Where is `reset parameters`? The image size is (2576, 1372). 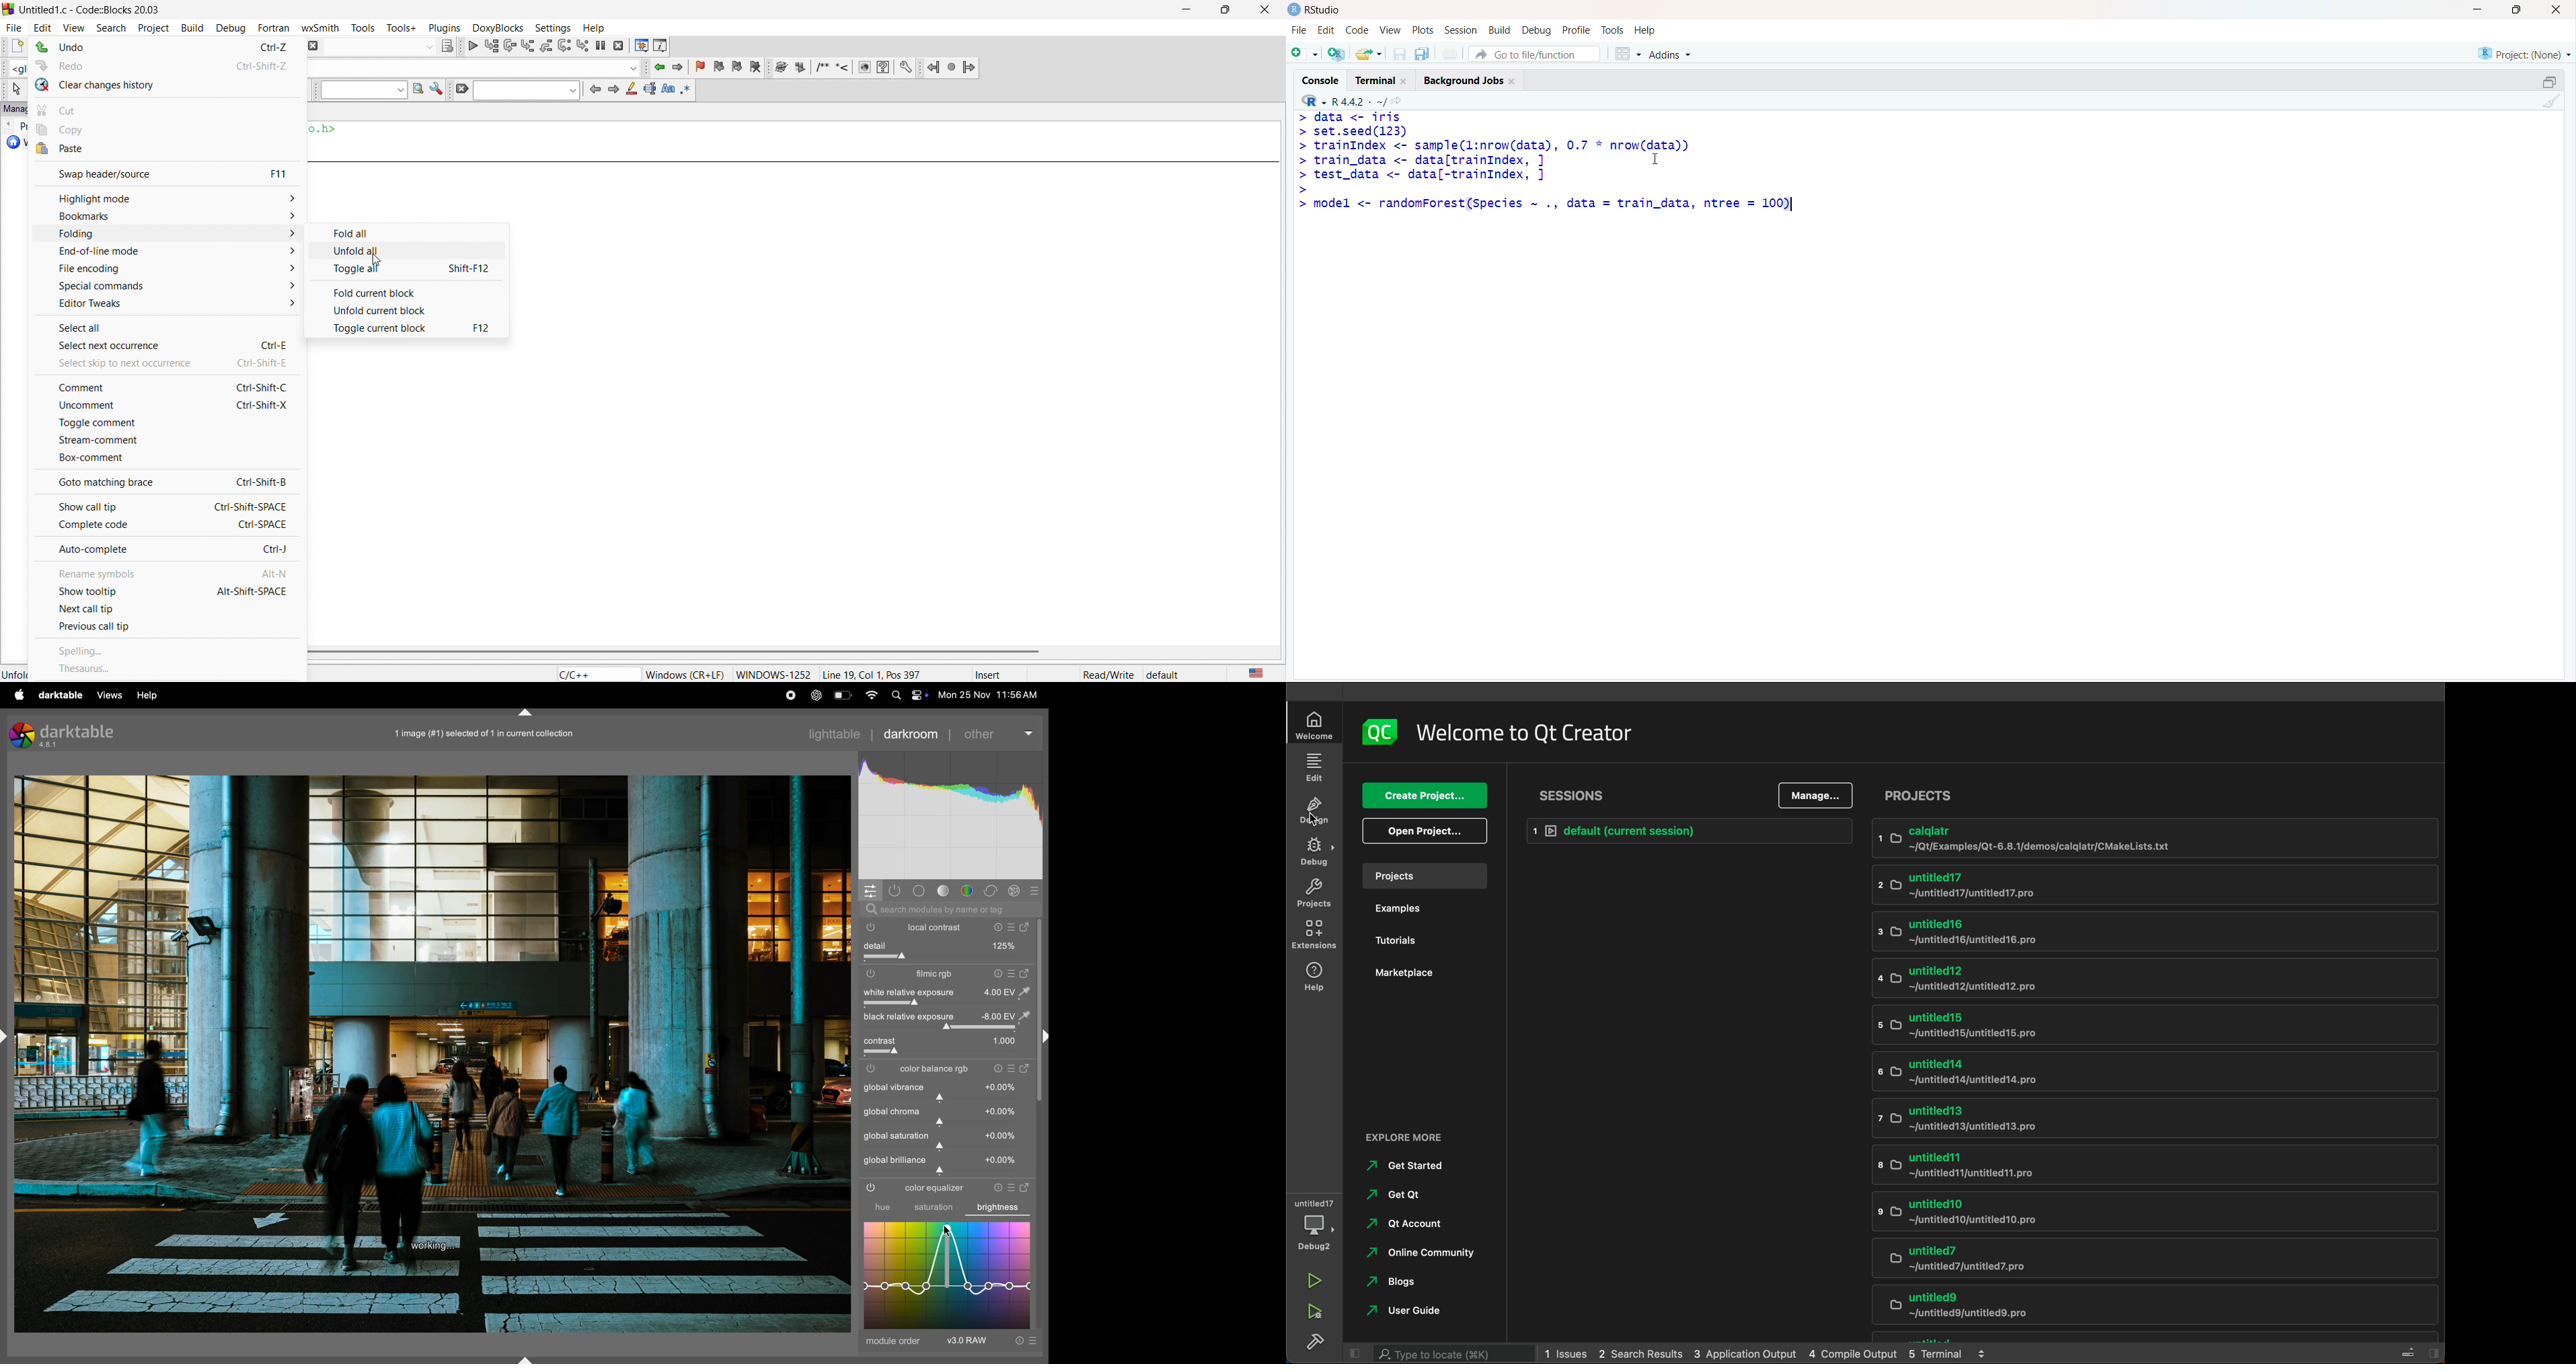
reset parameters is located at coordinates (994, 1187).